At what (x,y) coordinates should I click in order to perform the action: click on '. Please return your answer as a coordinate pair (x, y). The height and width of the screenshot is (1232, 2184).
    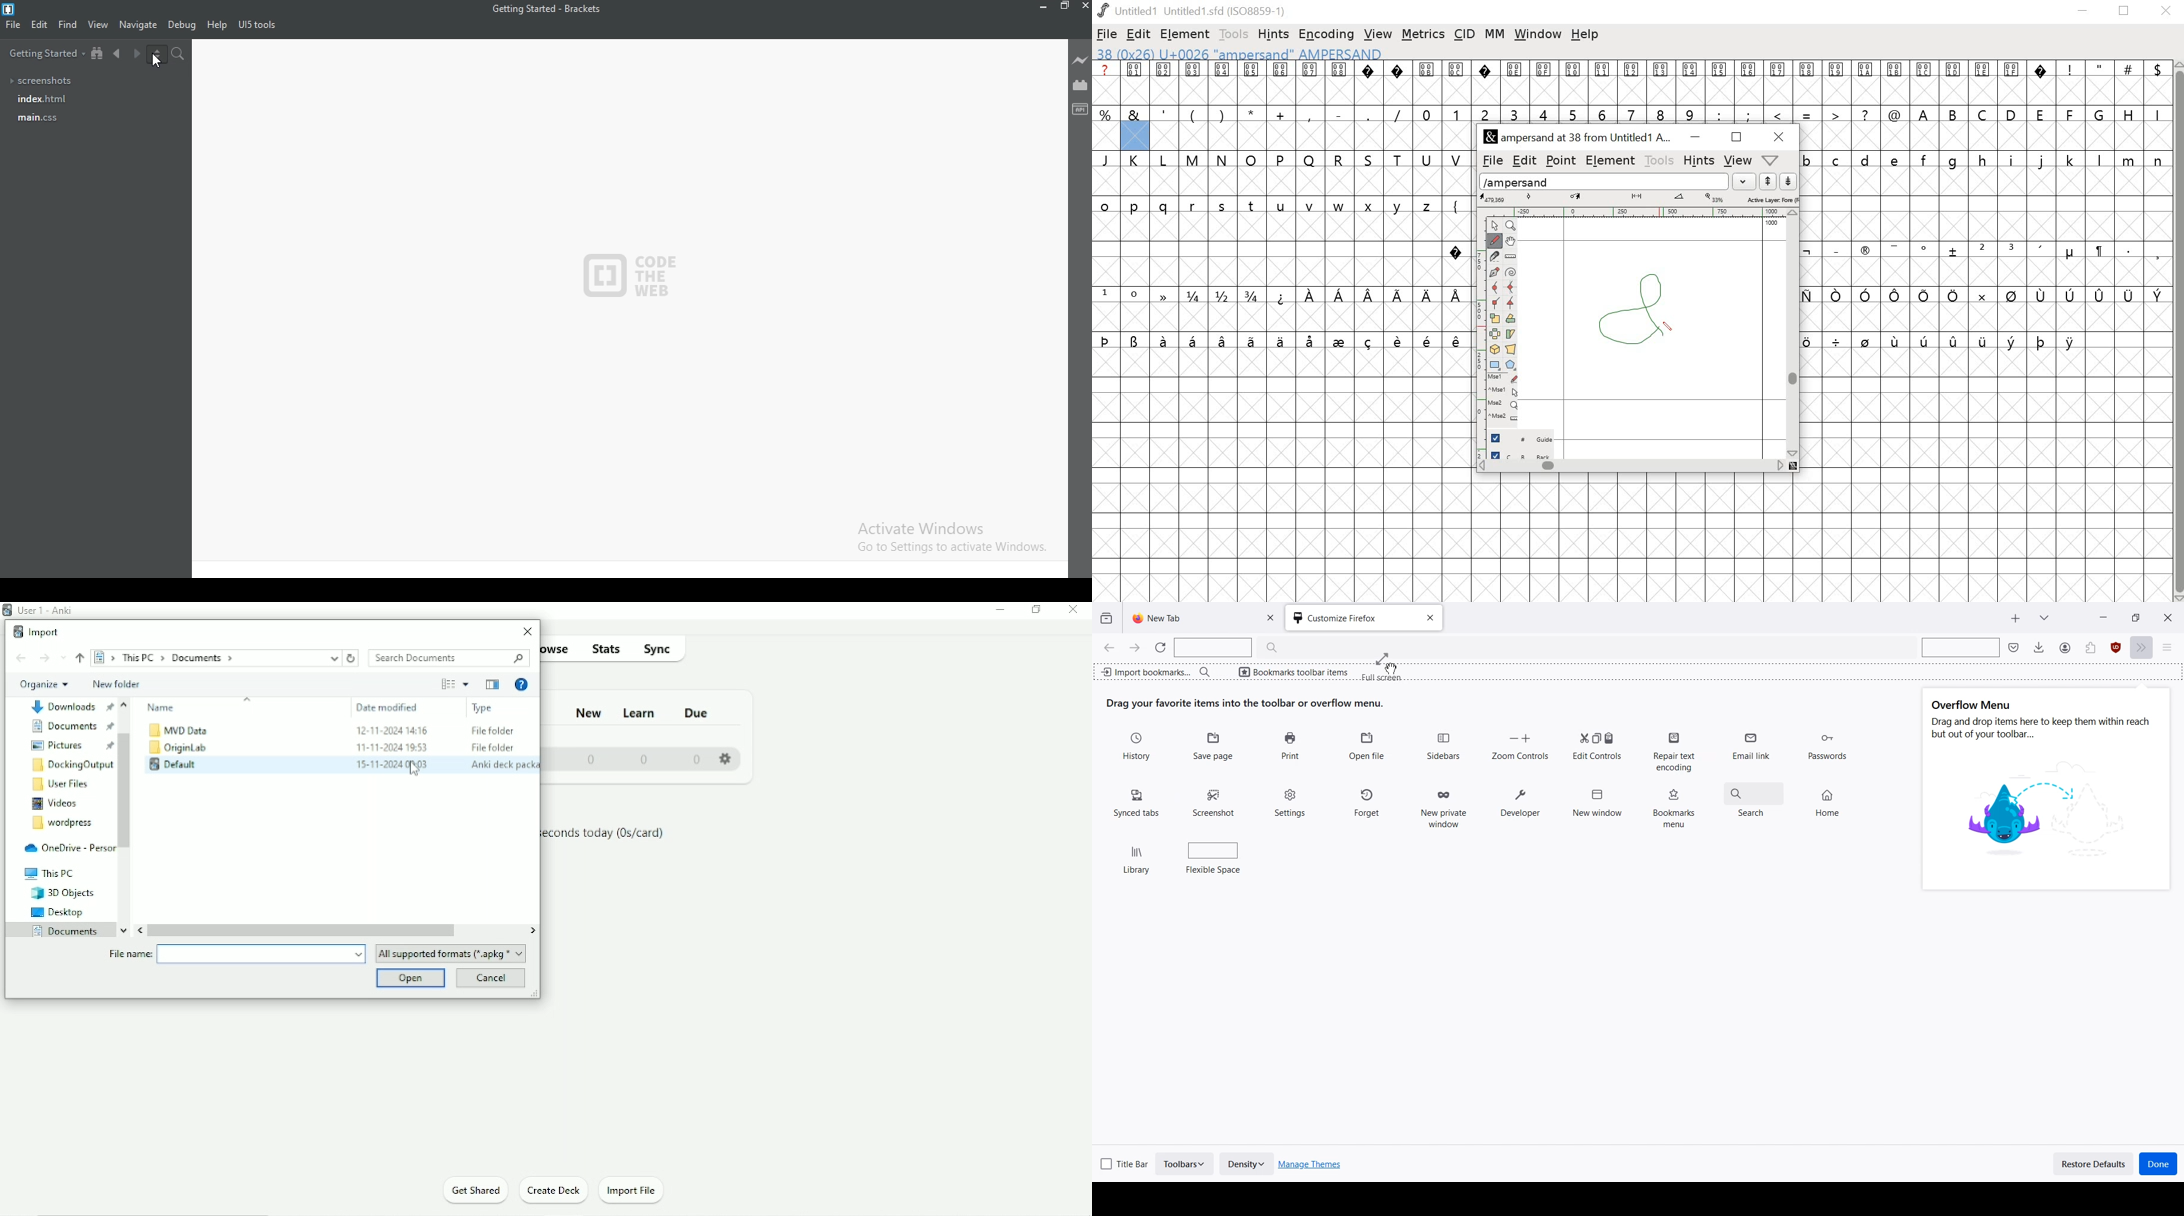
    Looking at the image, I should click on (1165, 113).